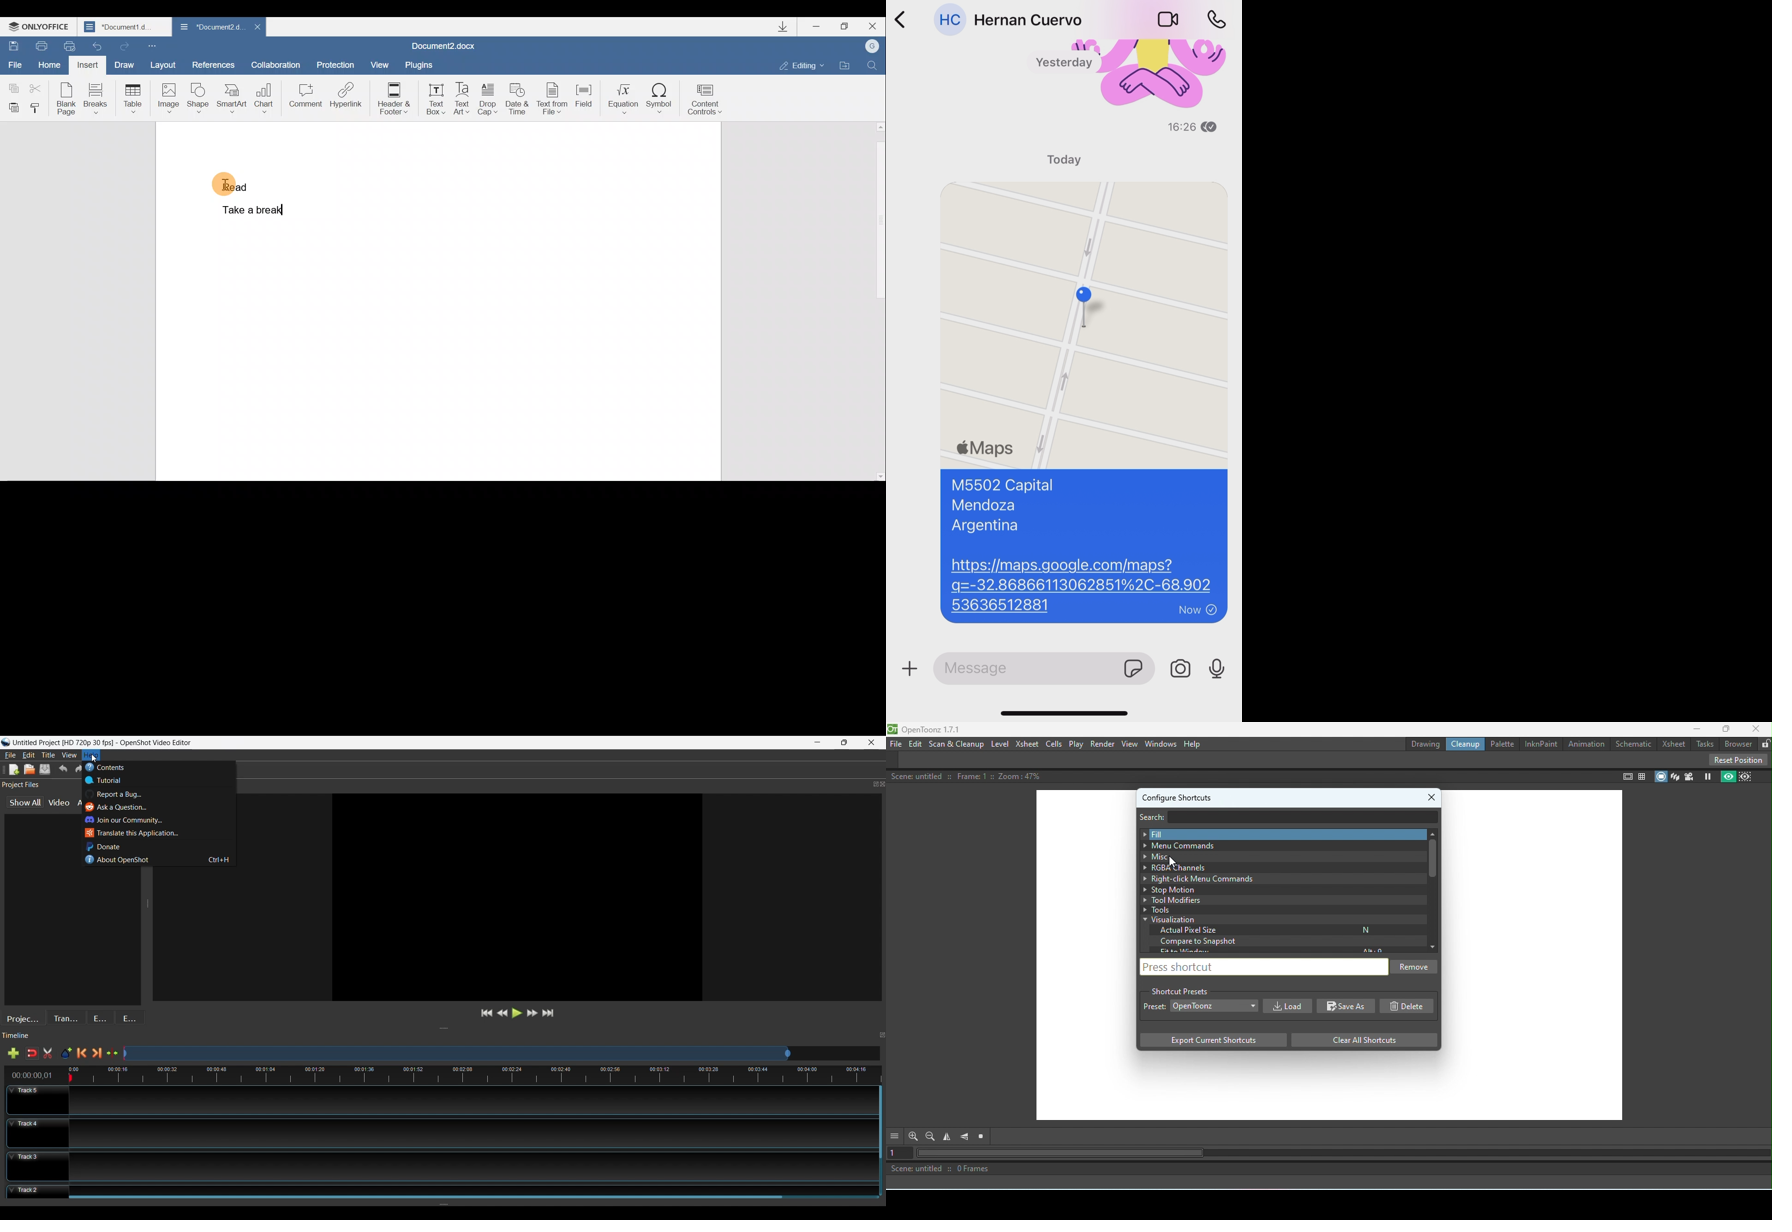  I want to click on Horizontal Scroll bar, so click(425, 1196).